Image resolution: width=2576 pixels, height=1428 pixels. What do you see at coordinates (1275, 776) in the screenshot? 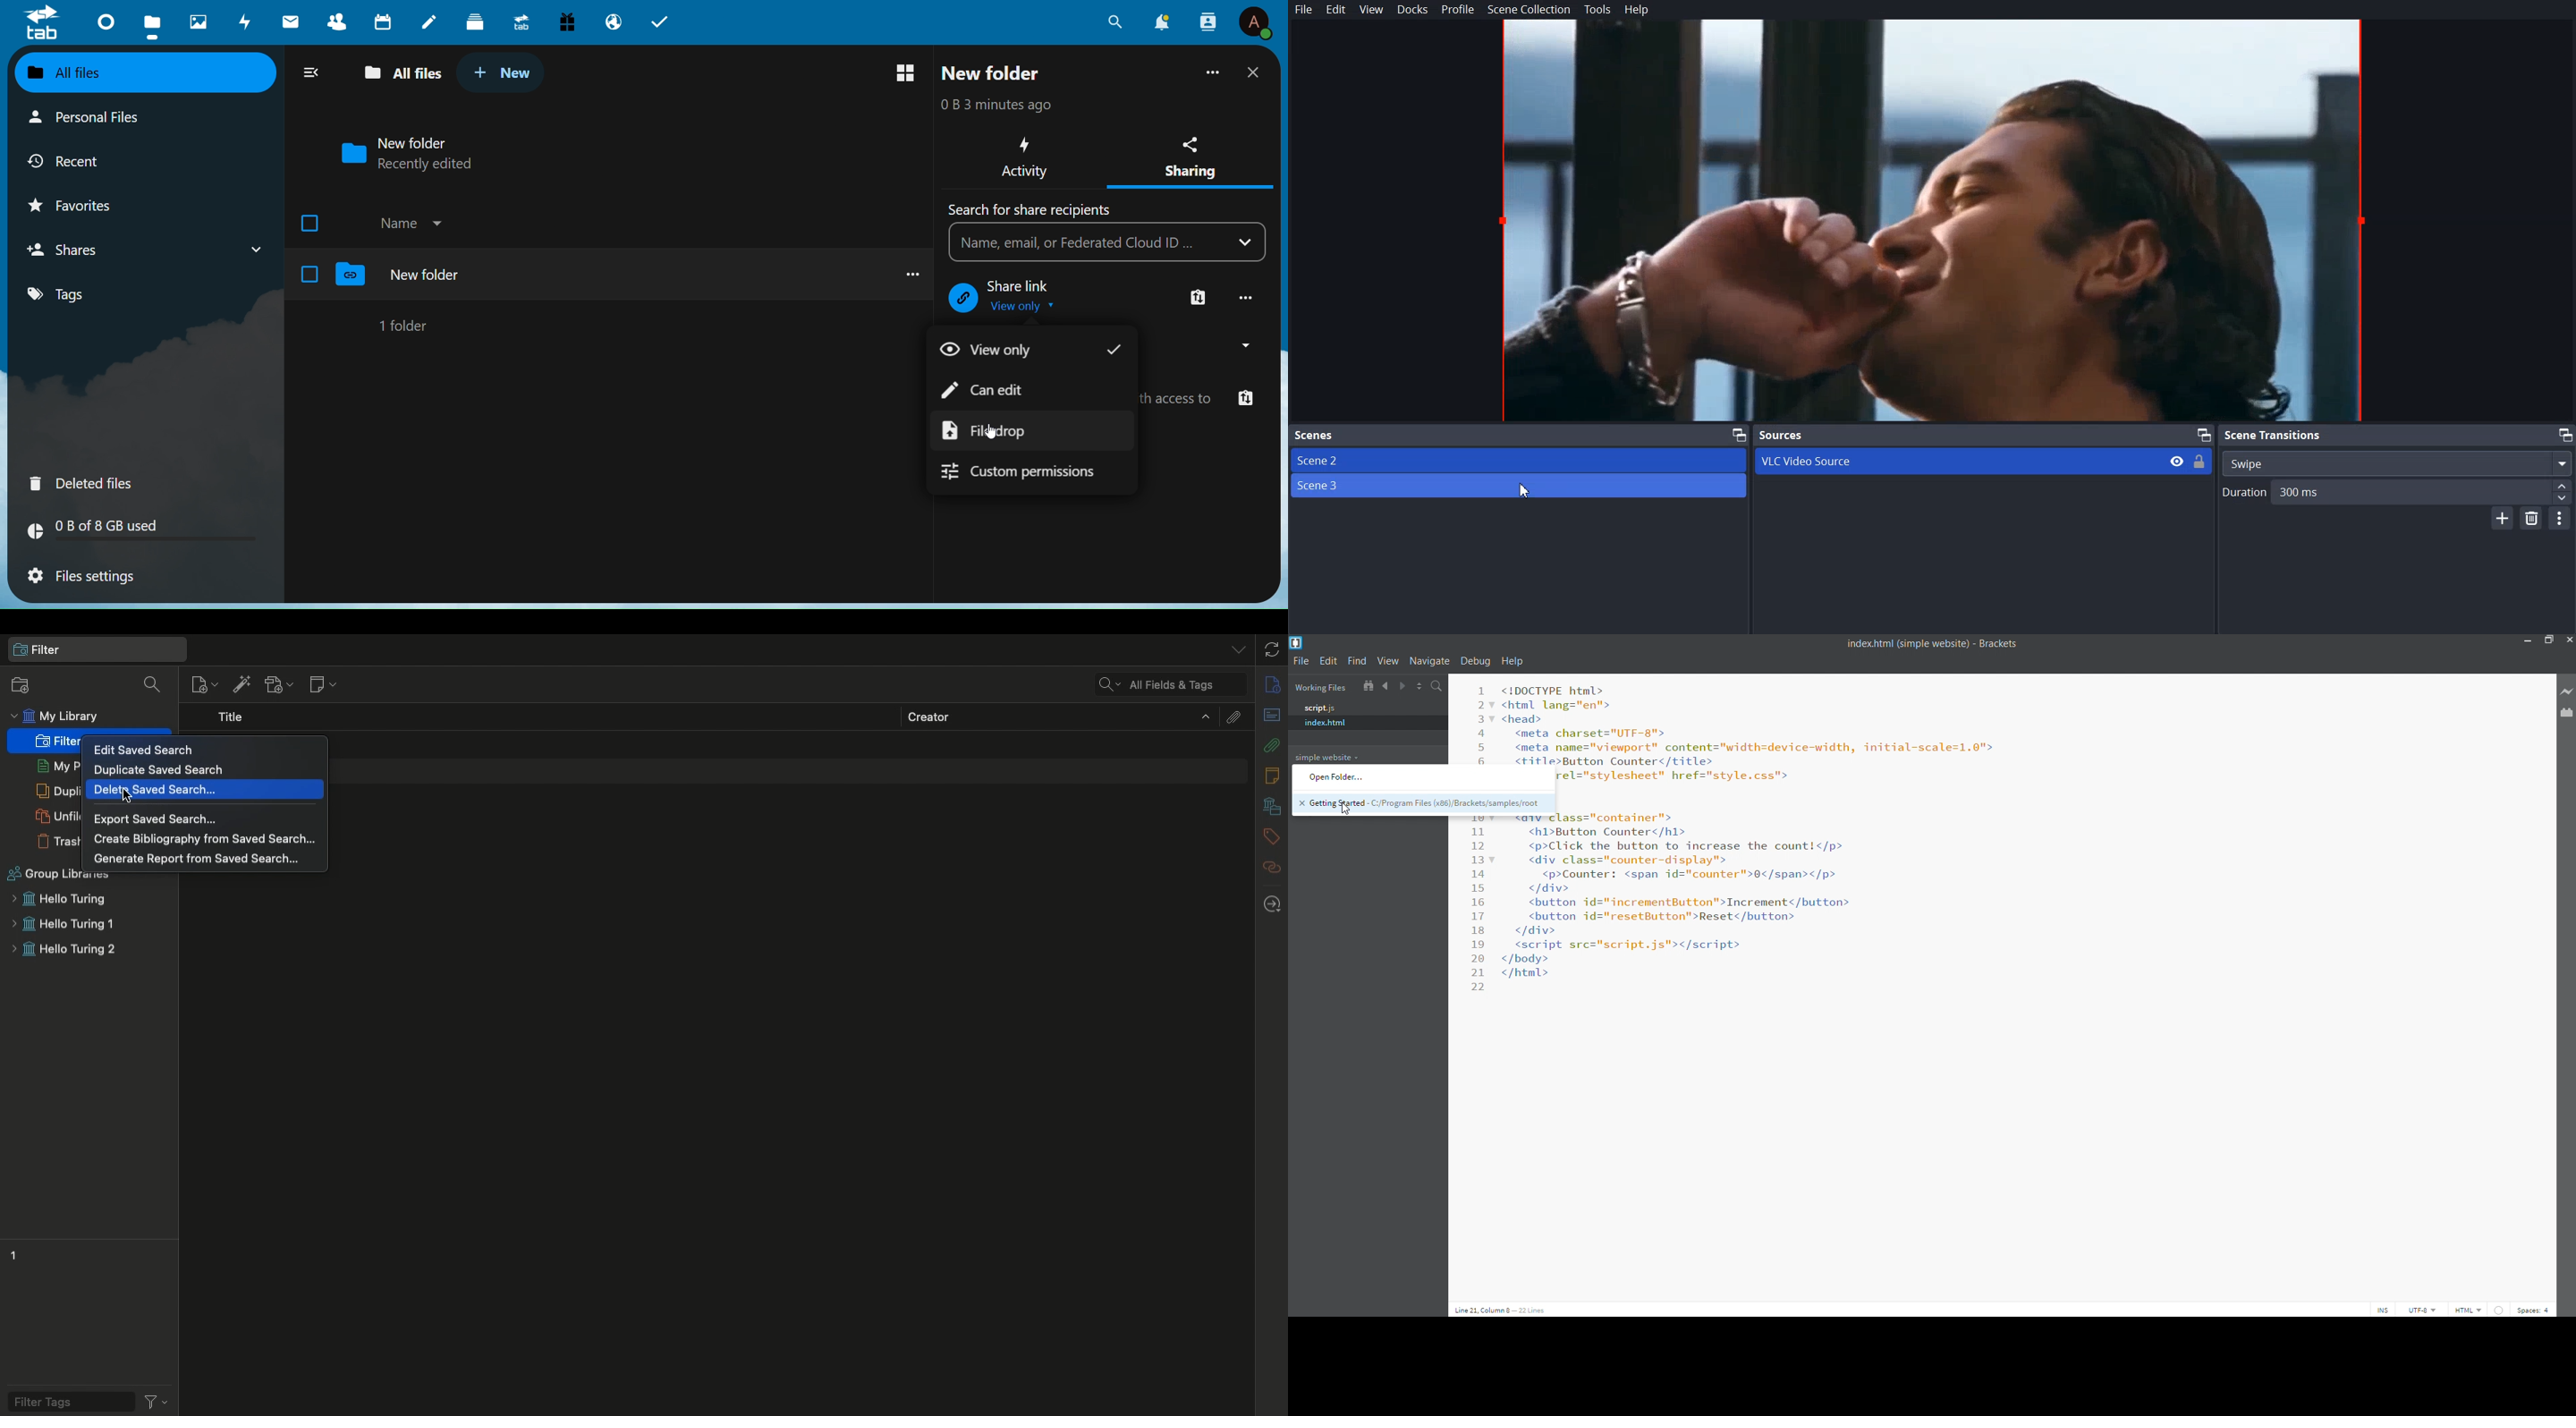
I see `Notes` at bounding box center [1275, 776].